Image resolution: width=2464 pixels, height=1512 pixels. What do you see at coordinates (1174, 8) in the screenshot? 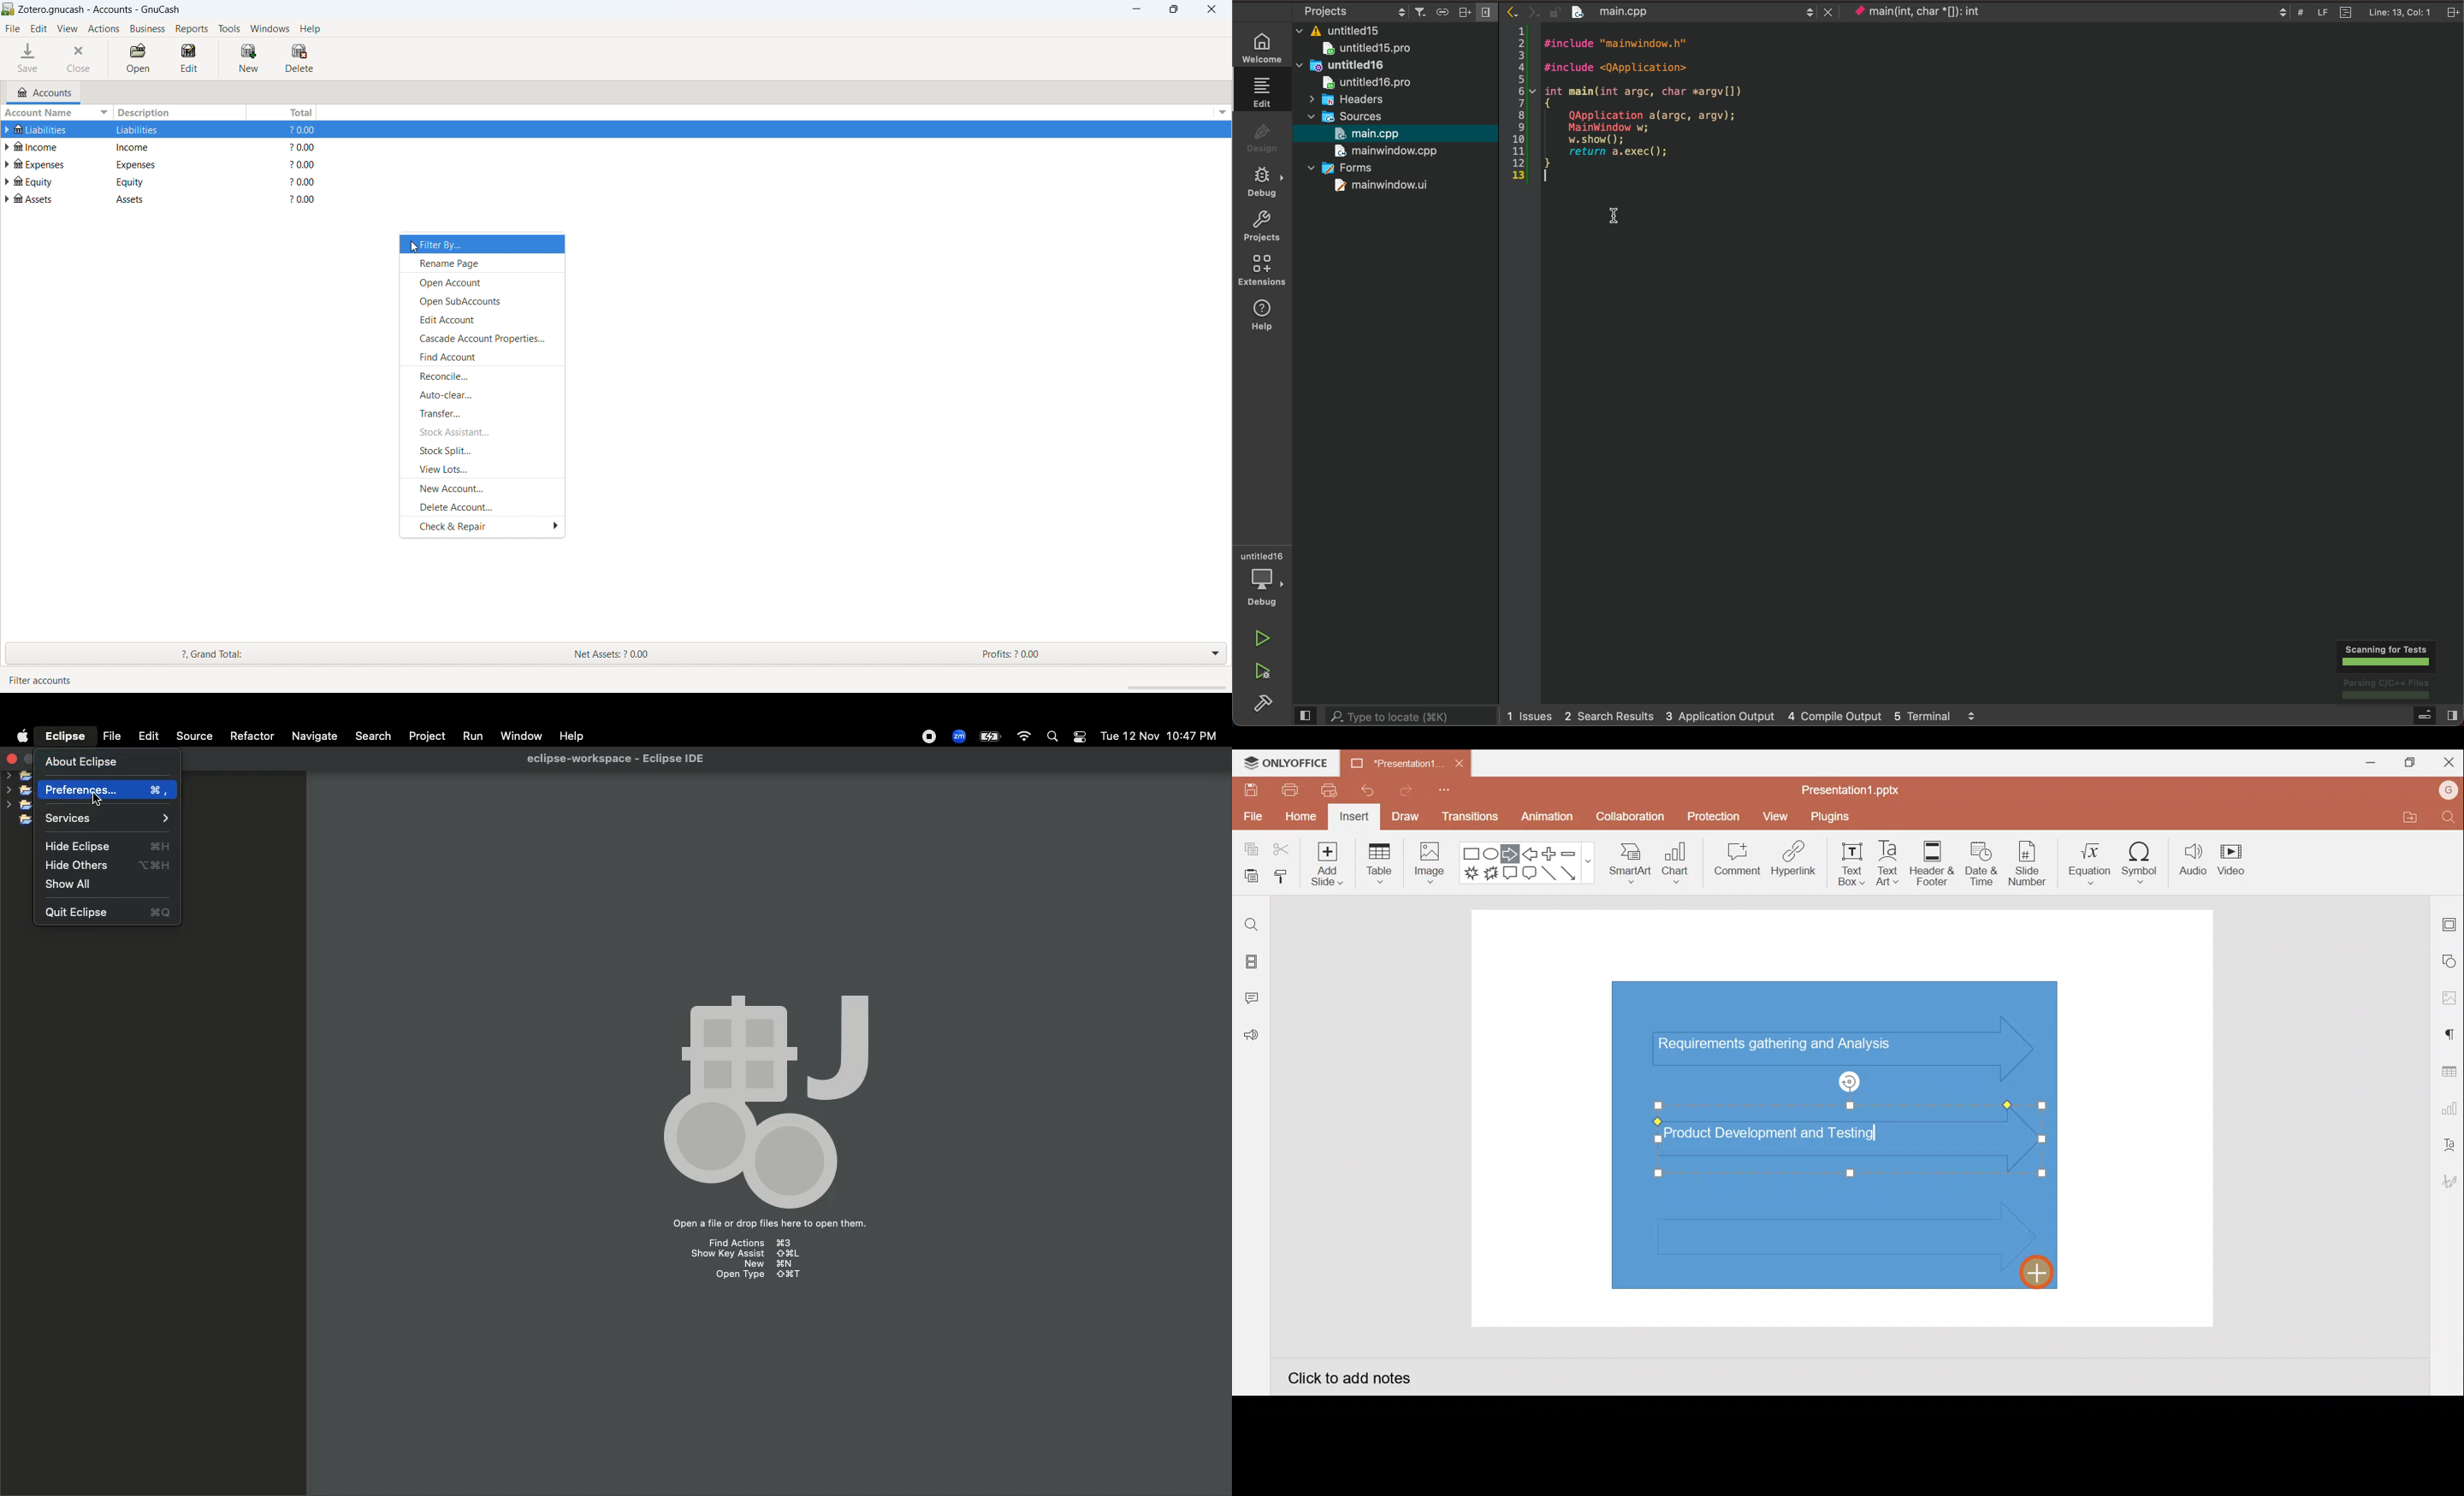
I see `maximize` at bounding box center [1174, 8].